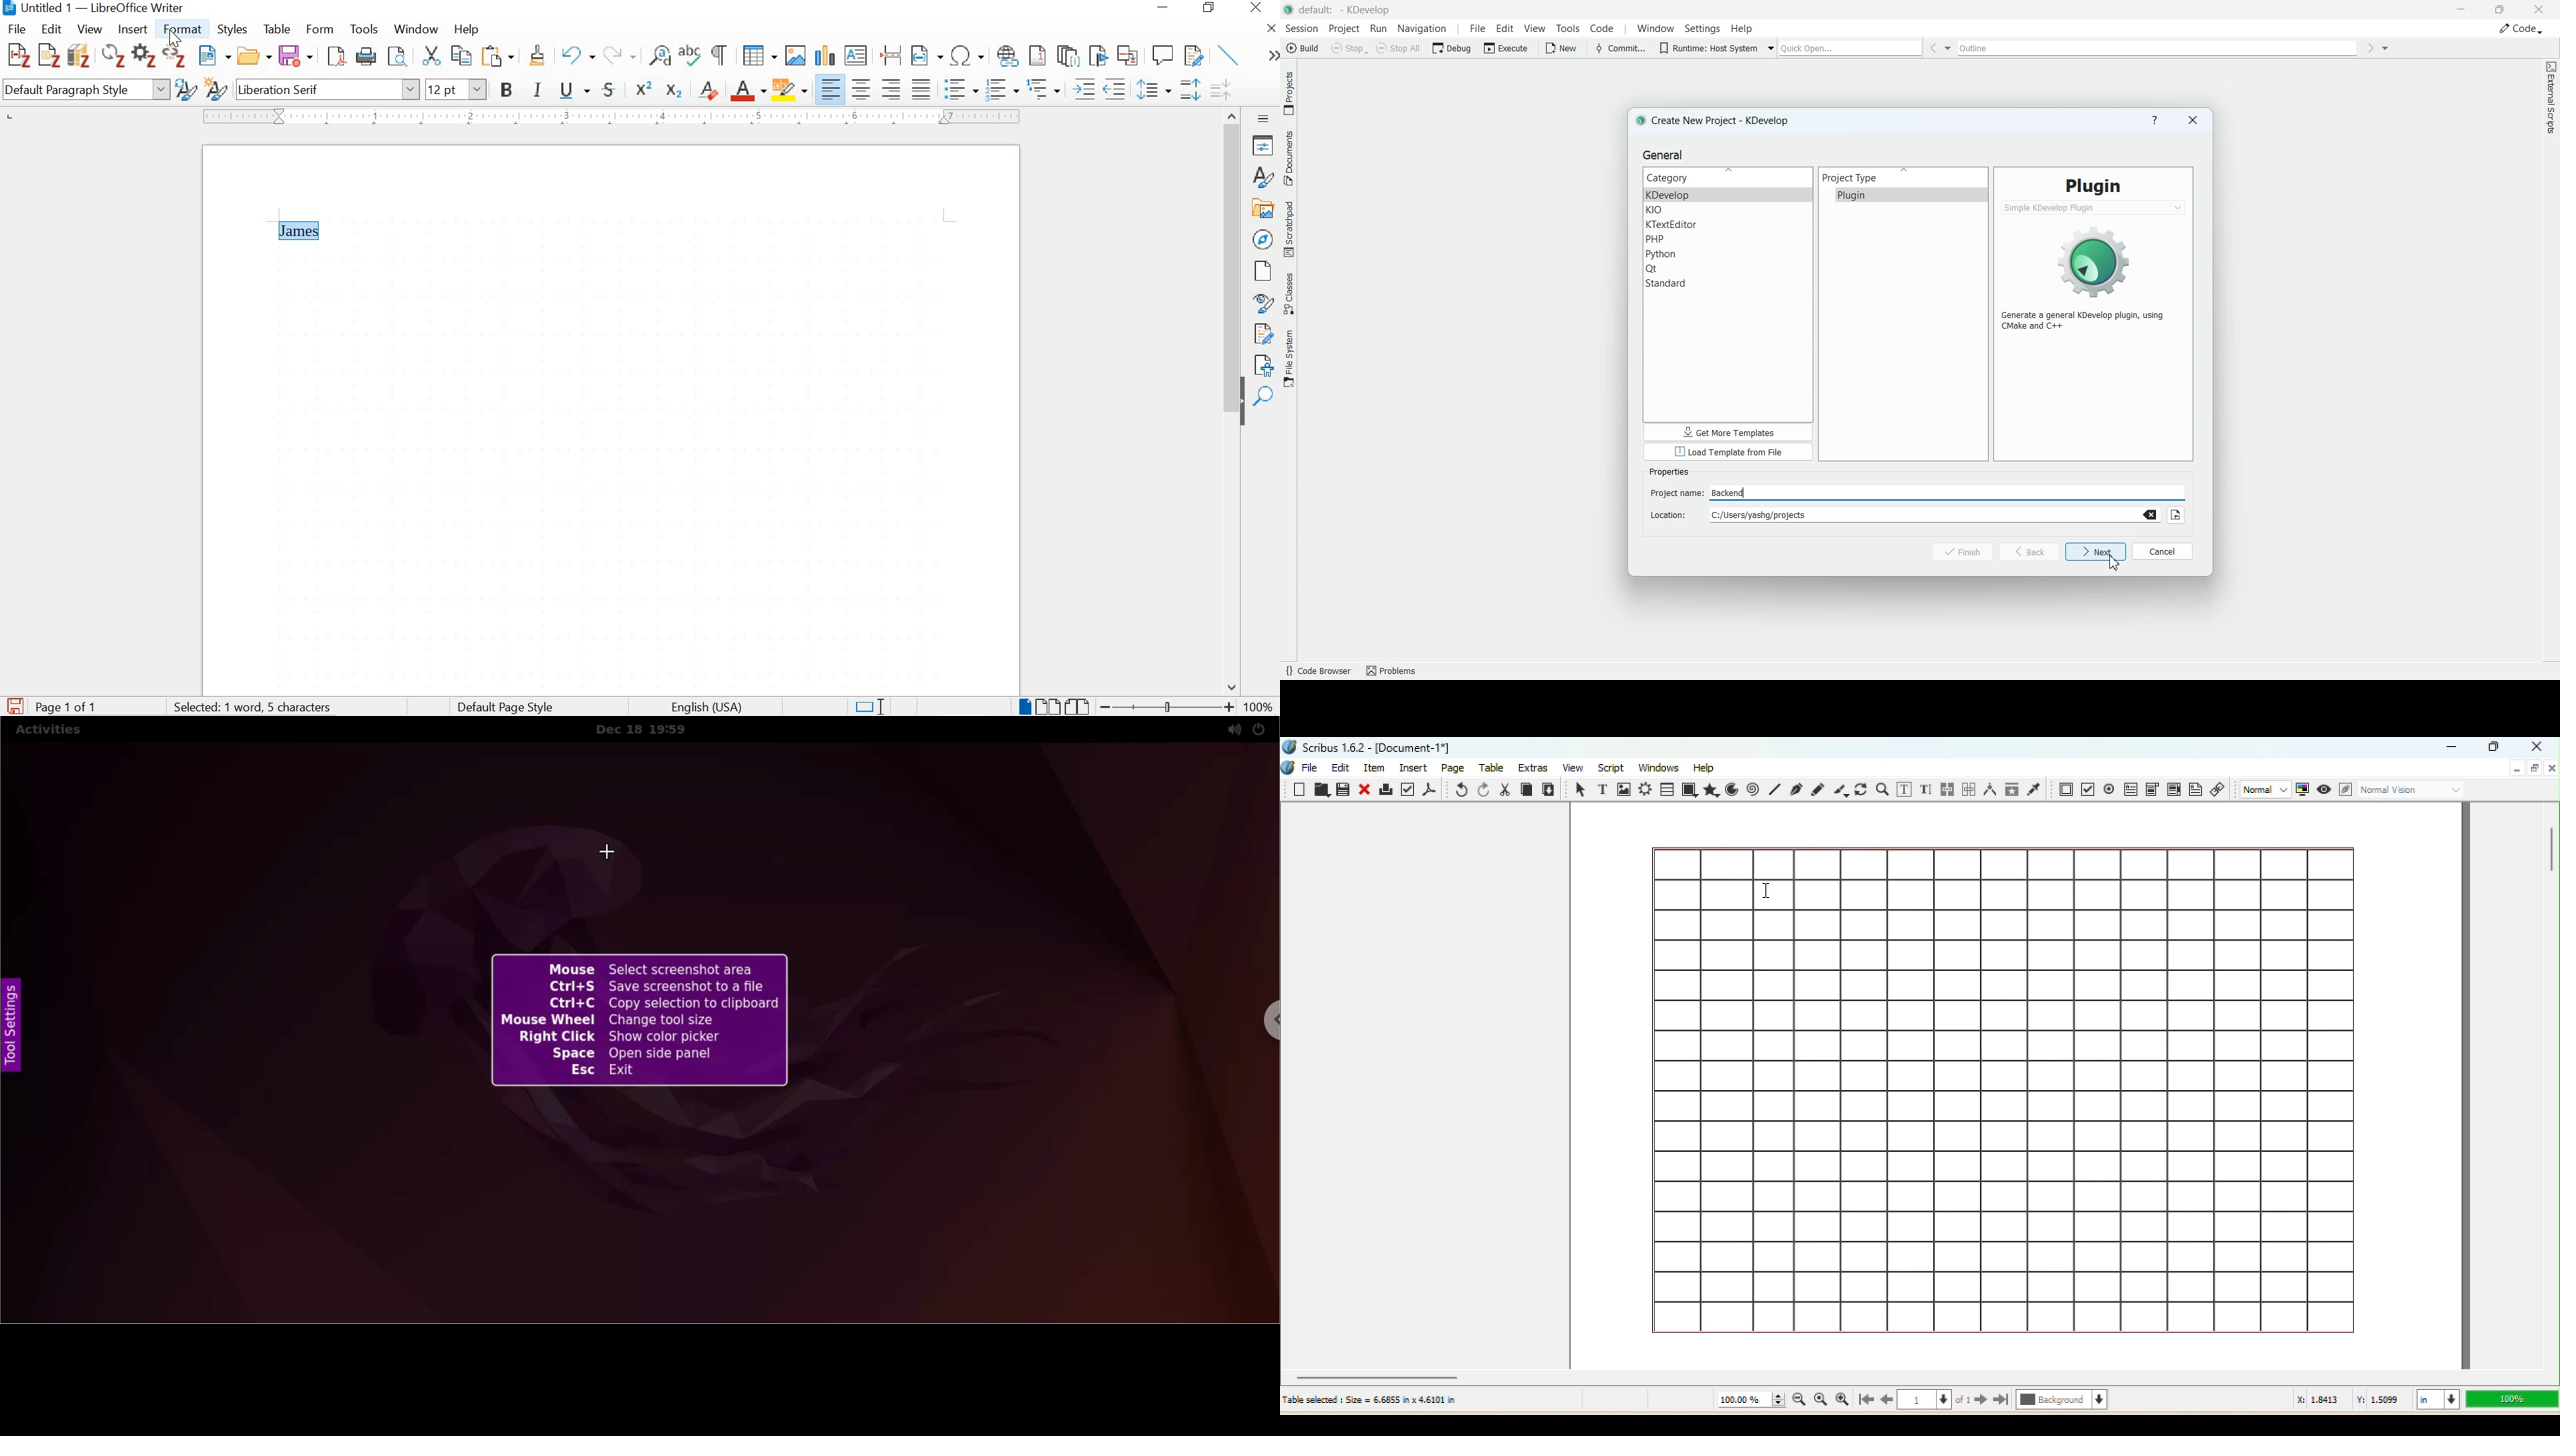 The image size is (2576, 1456). Describe the element at coordinates (1068, 56) in the screenshot. I see `insert endnote` at that location.